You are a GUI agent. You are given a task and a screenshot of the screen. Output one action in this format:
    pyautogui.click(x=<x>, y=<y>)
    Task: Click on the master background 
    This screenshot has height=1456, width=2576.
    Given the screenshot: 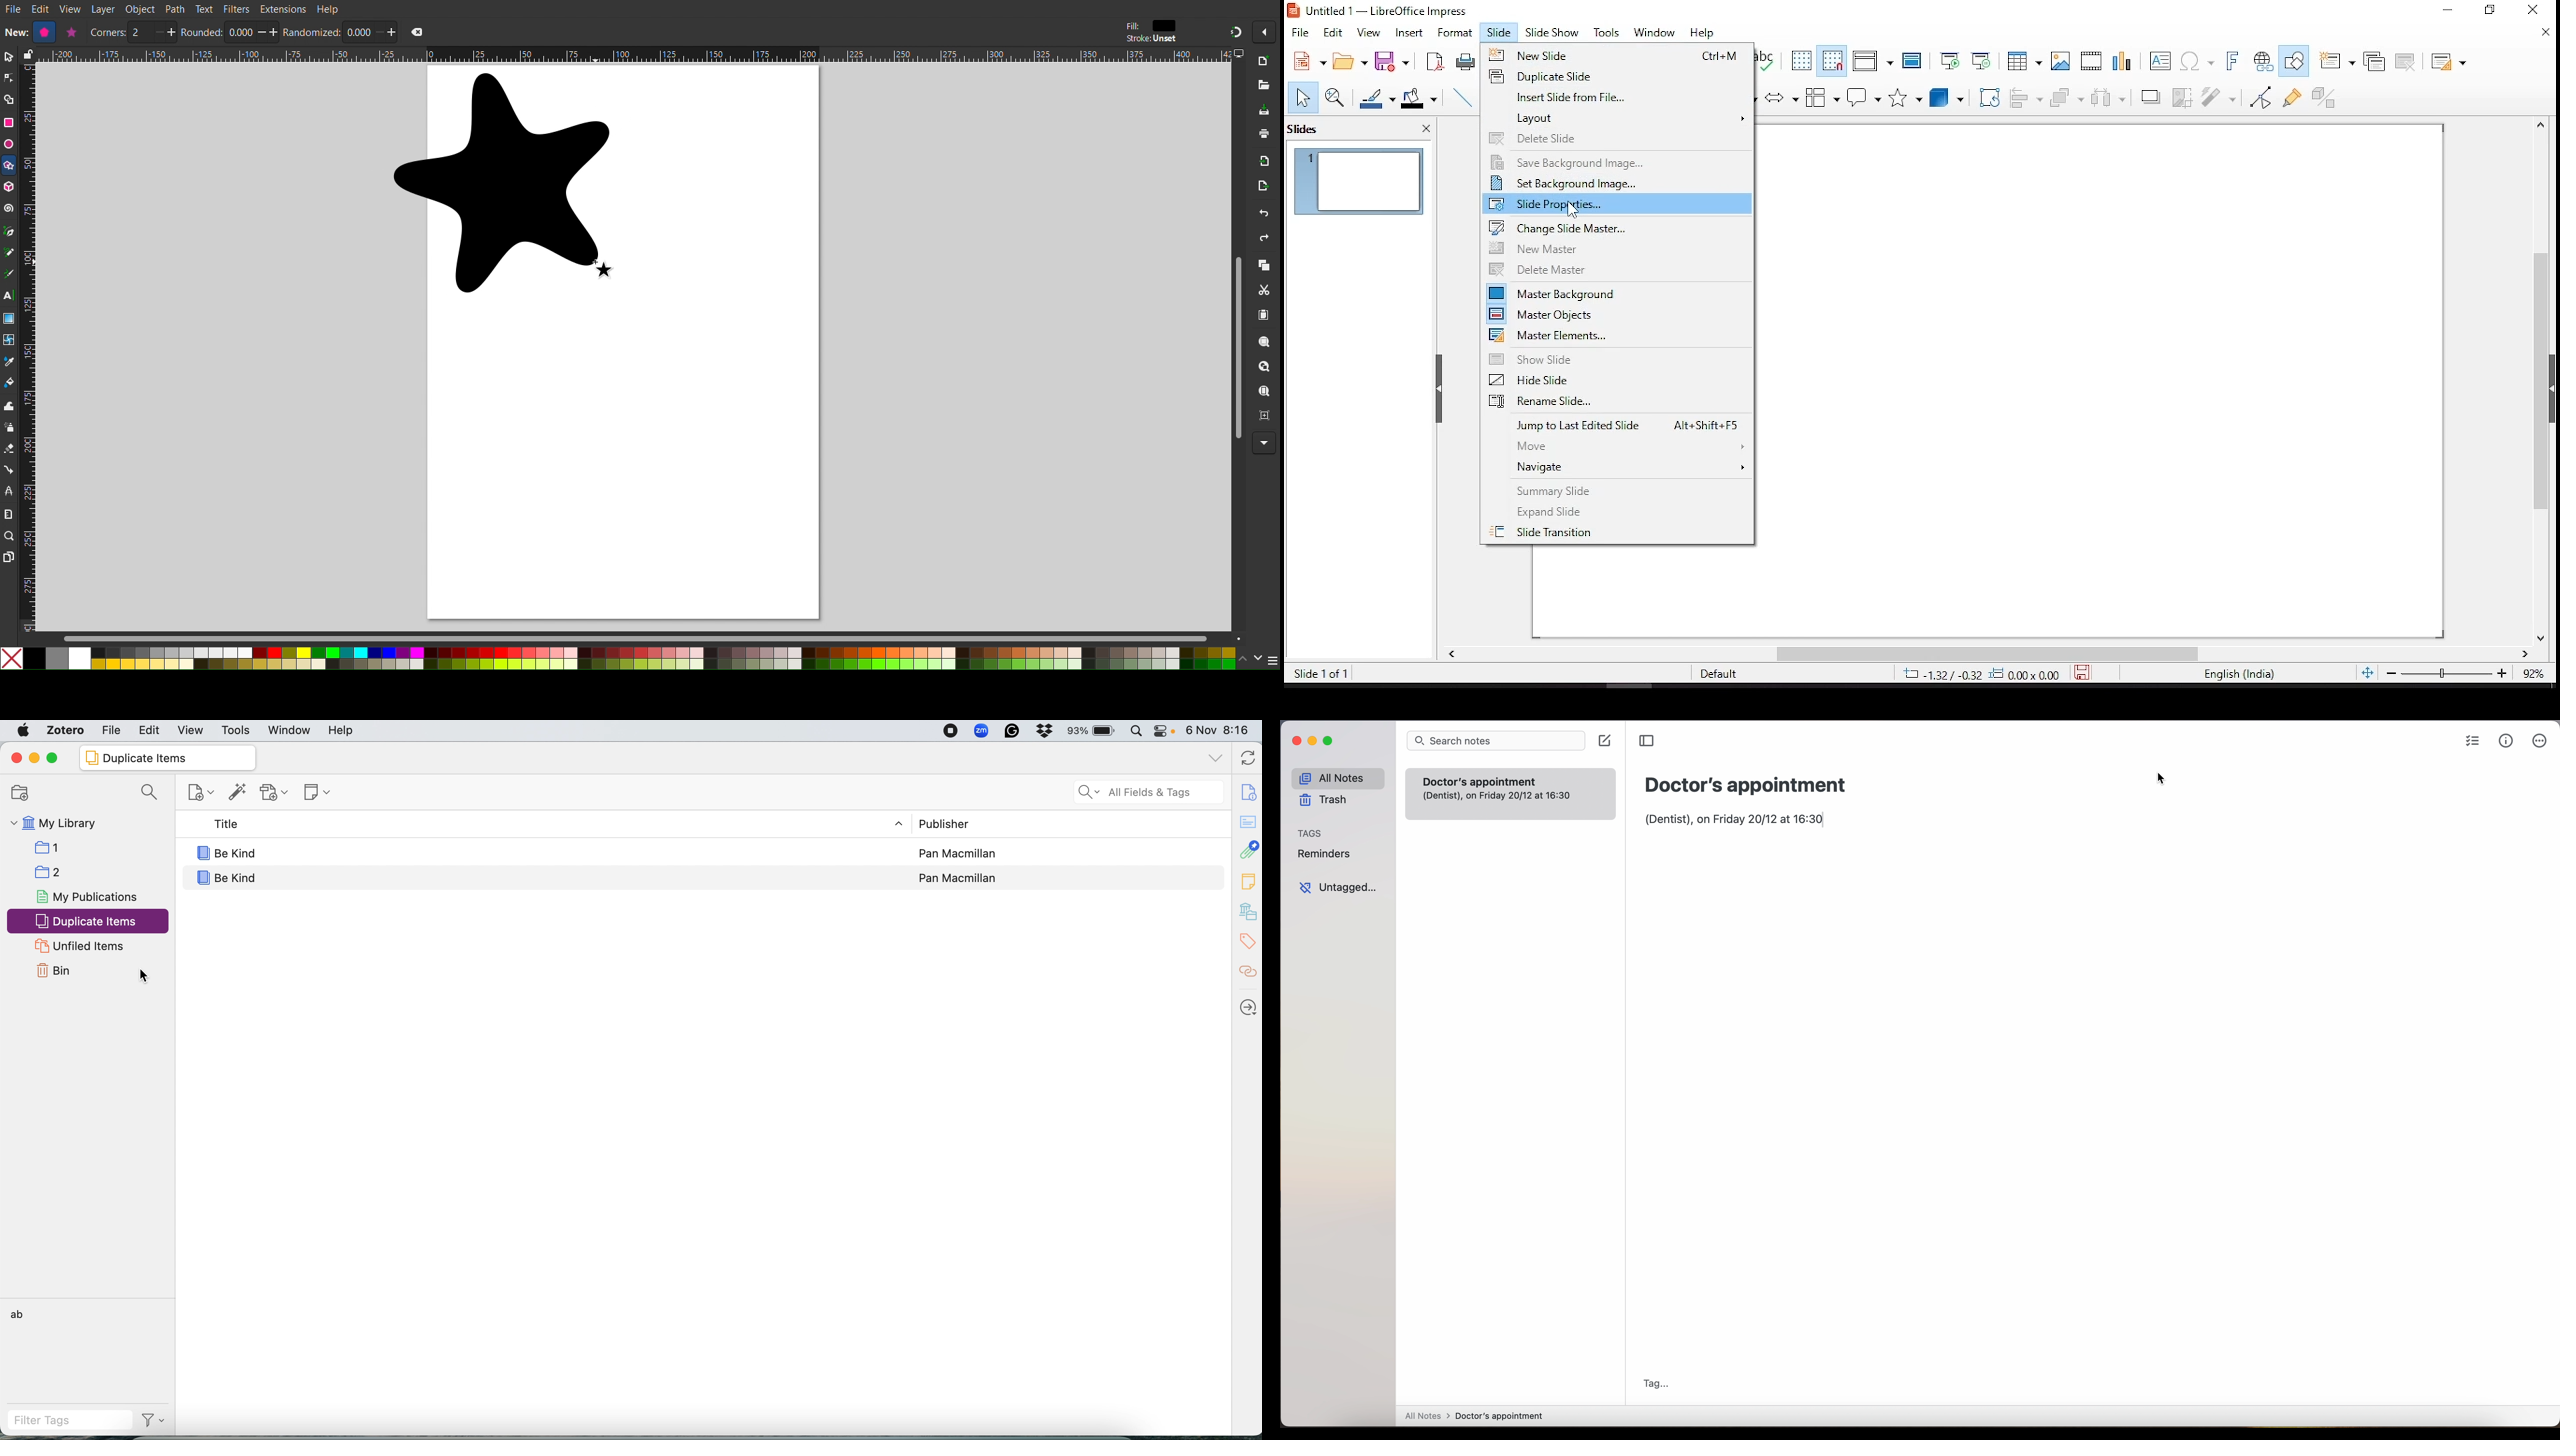 What is the action you would take?
    pyautogui.click(x=1615, y=293)
    